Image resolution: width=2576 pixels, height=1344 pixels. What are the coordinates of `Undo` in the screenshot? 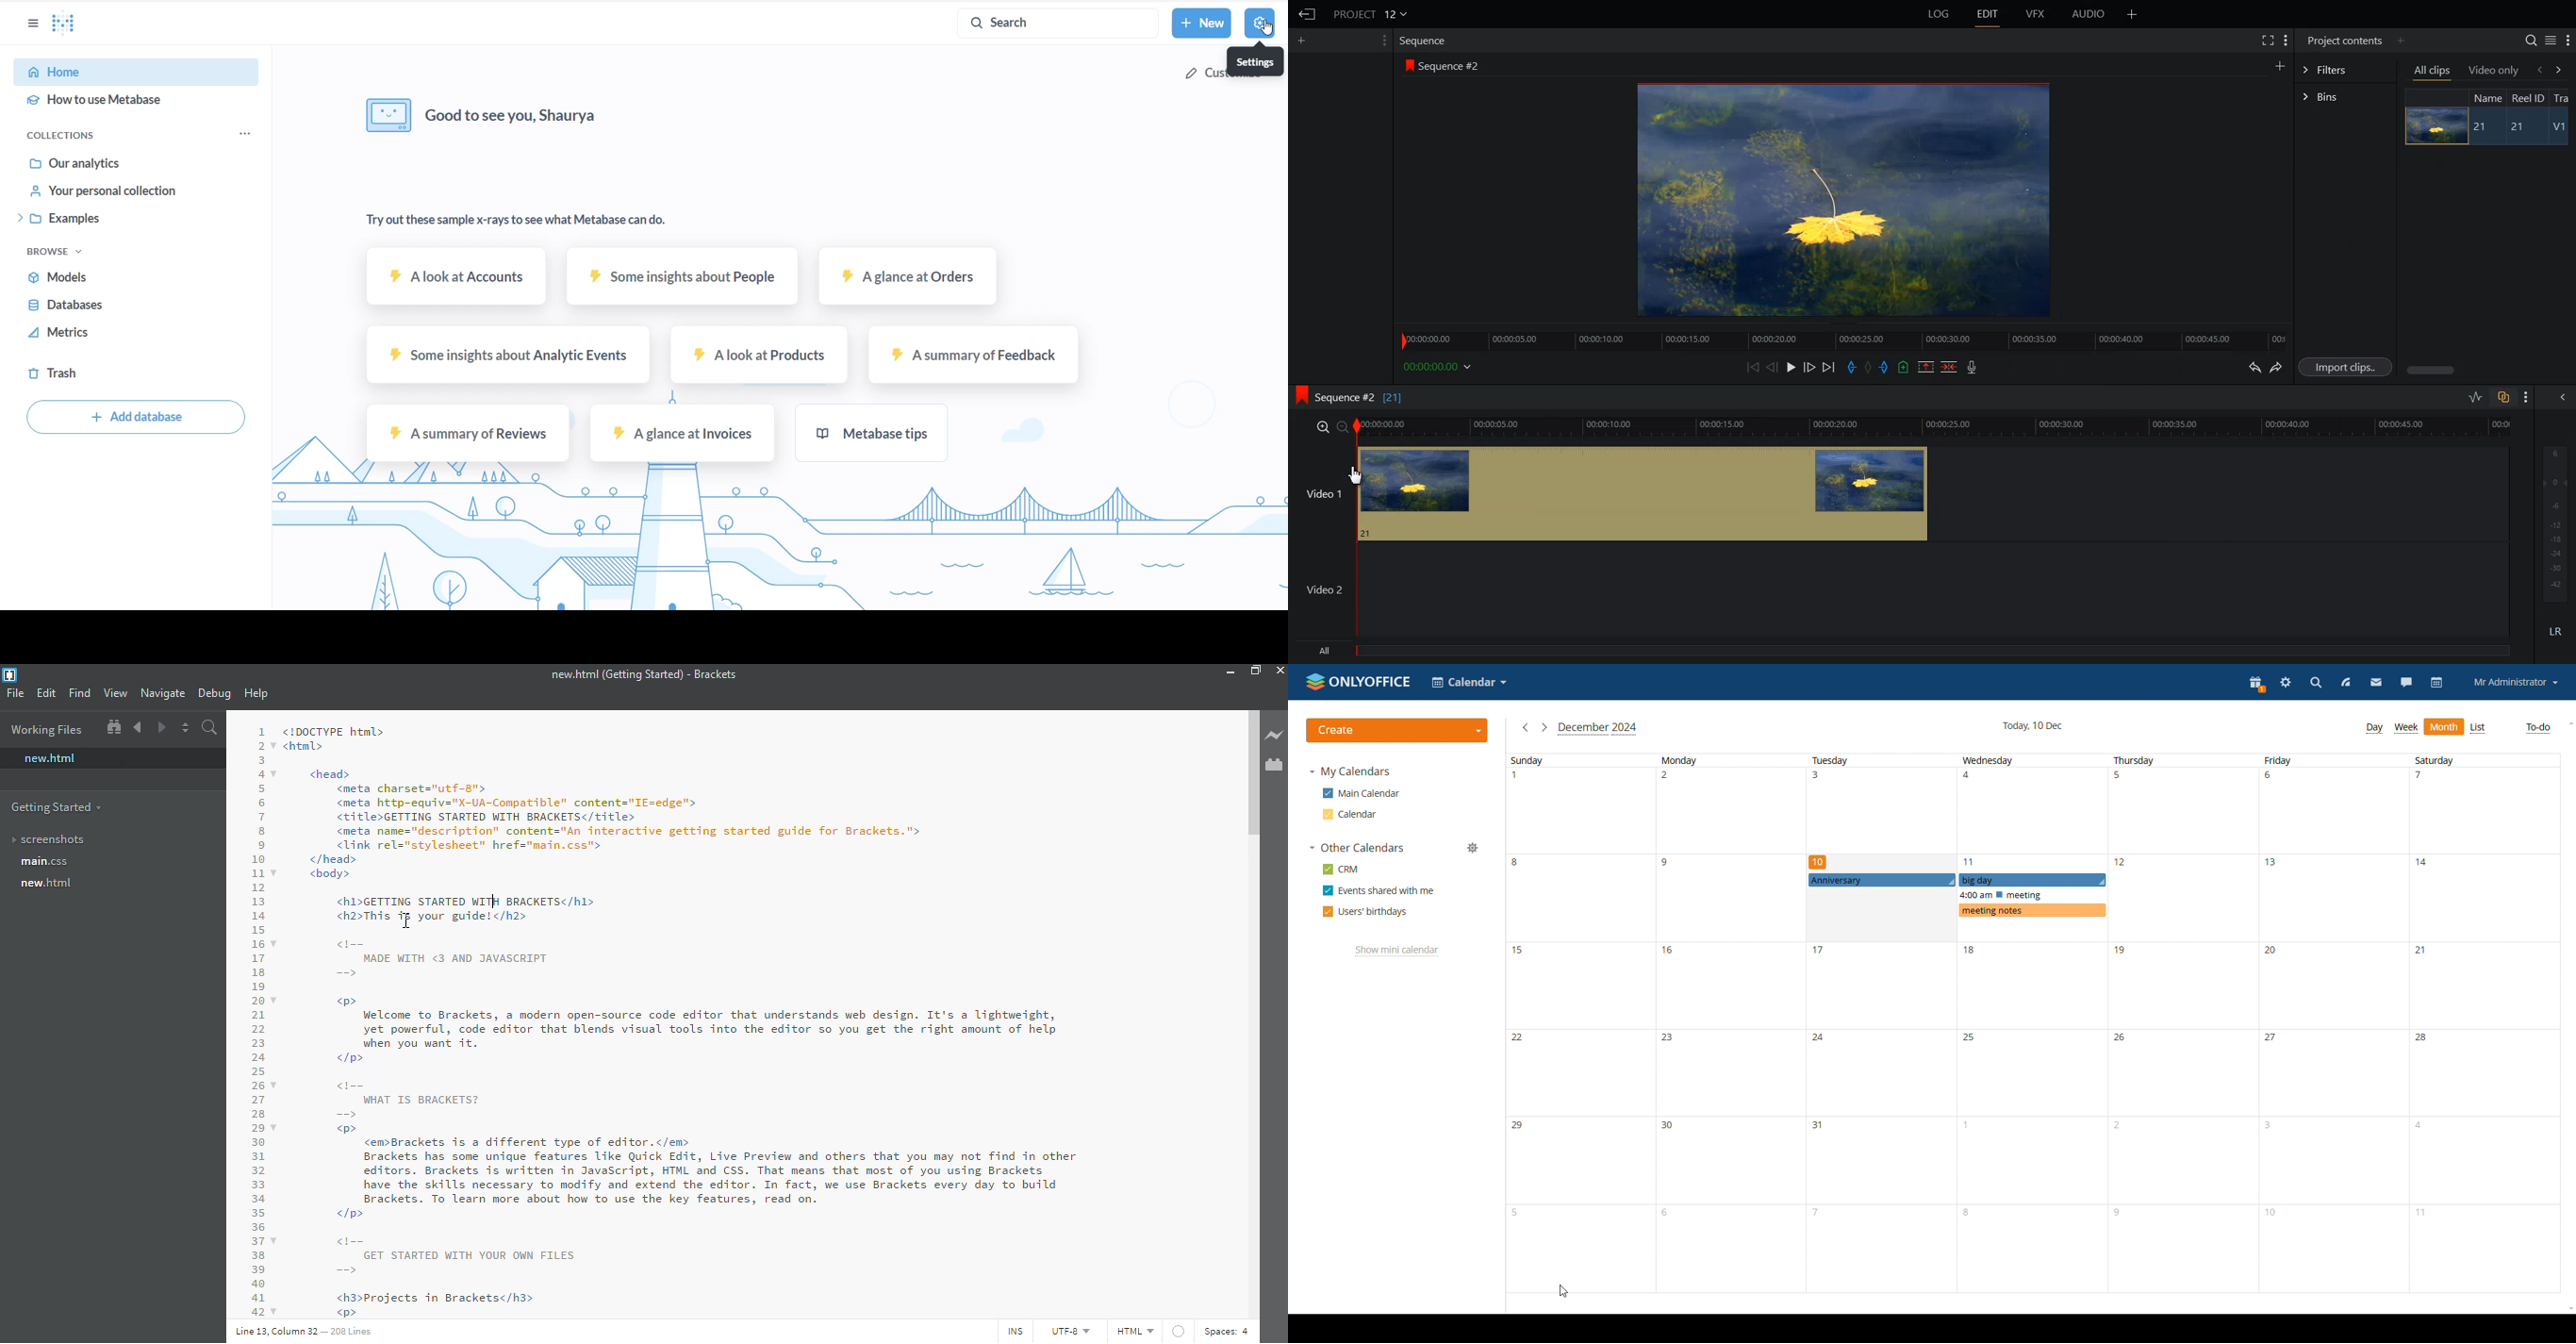 It's located at (2253, 368).